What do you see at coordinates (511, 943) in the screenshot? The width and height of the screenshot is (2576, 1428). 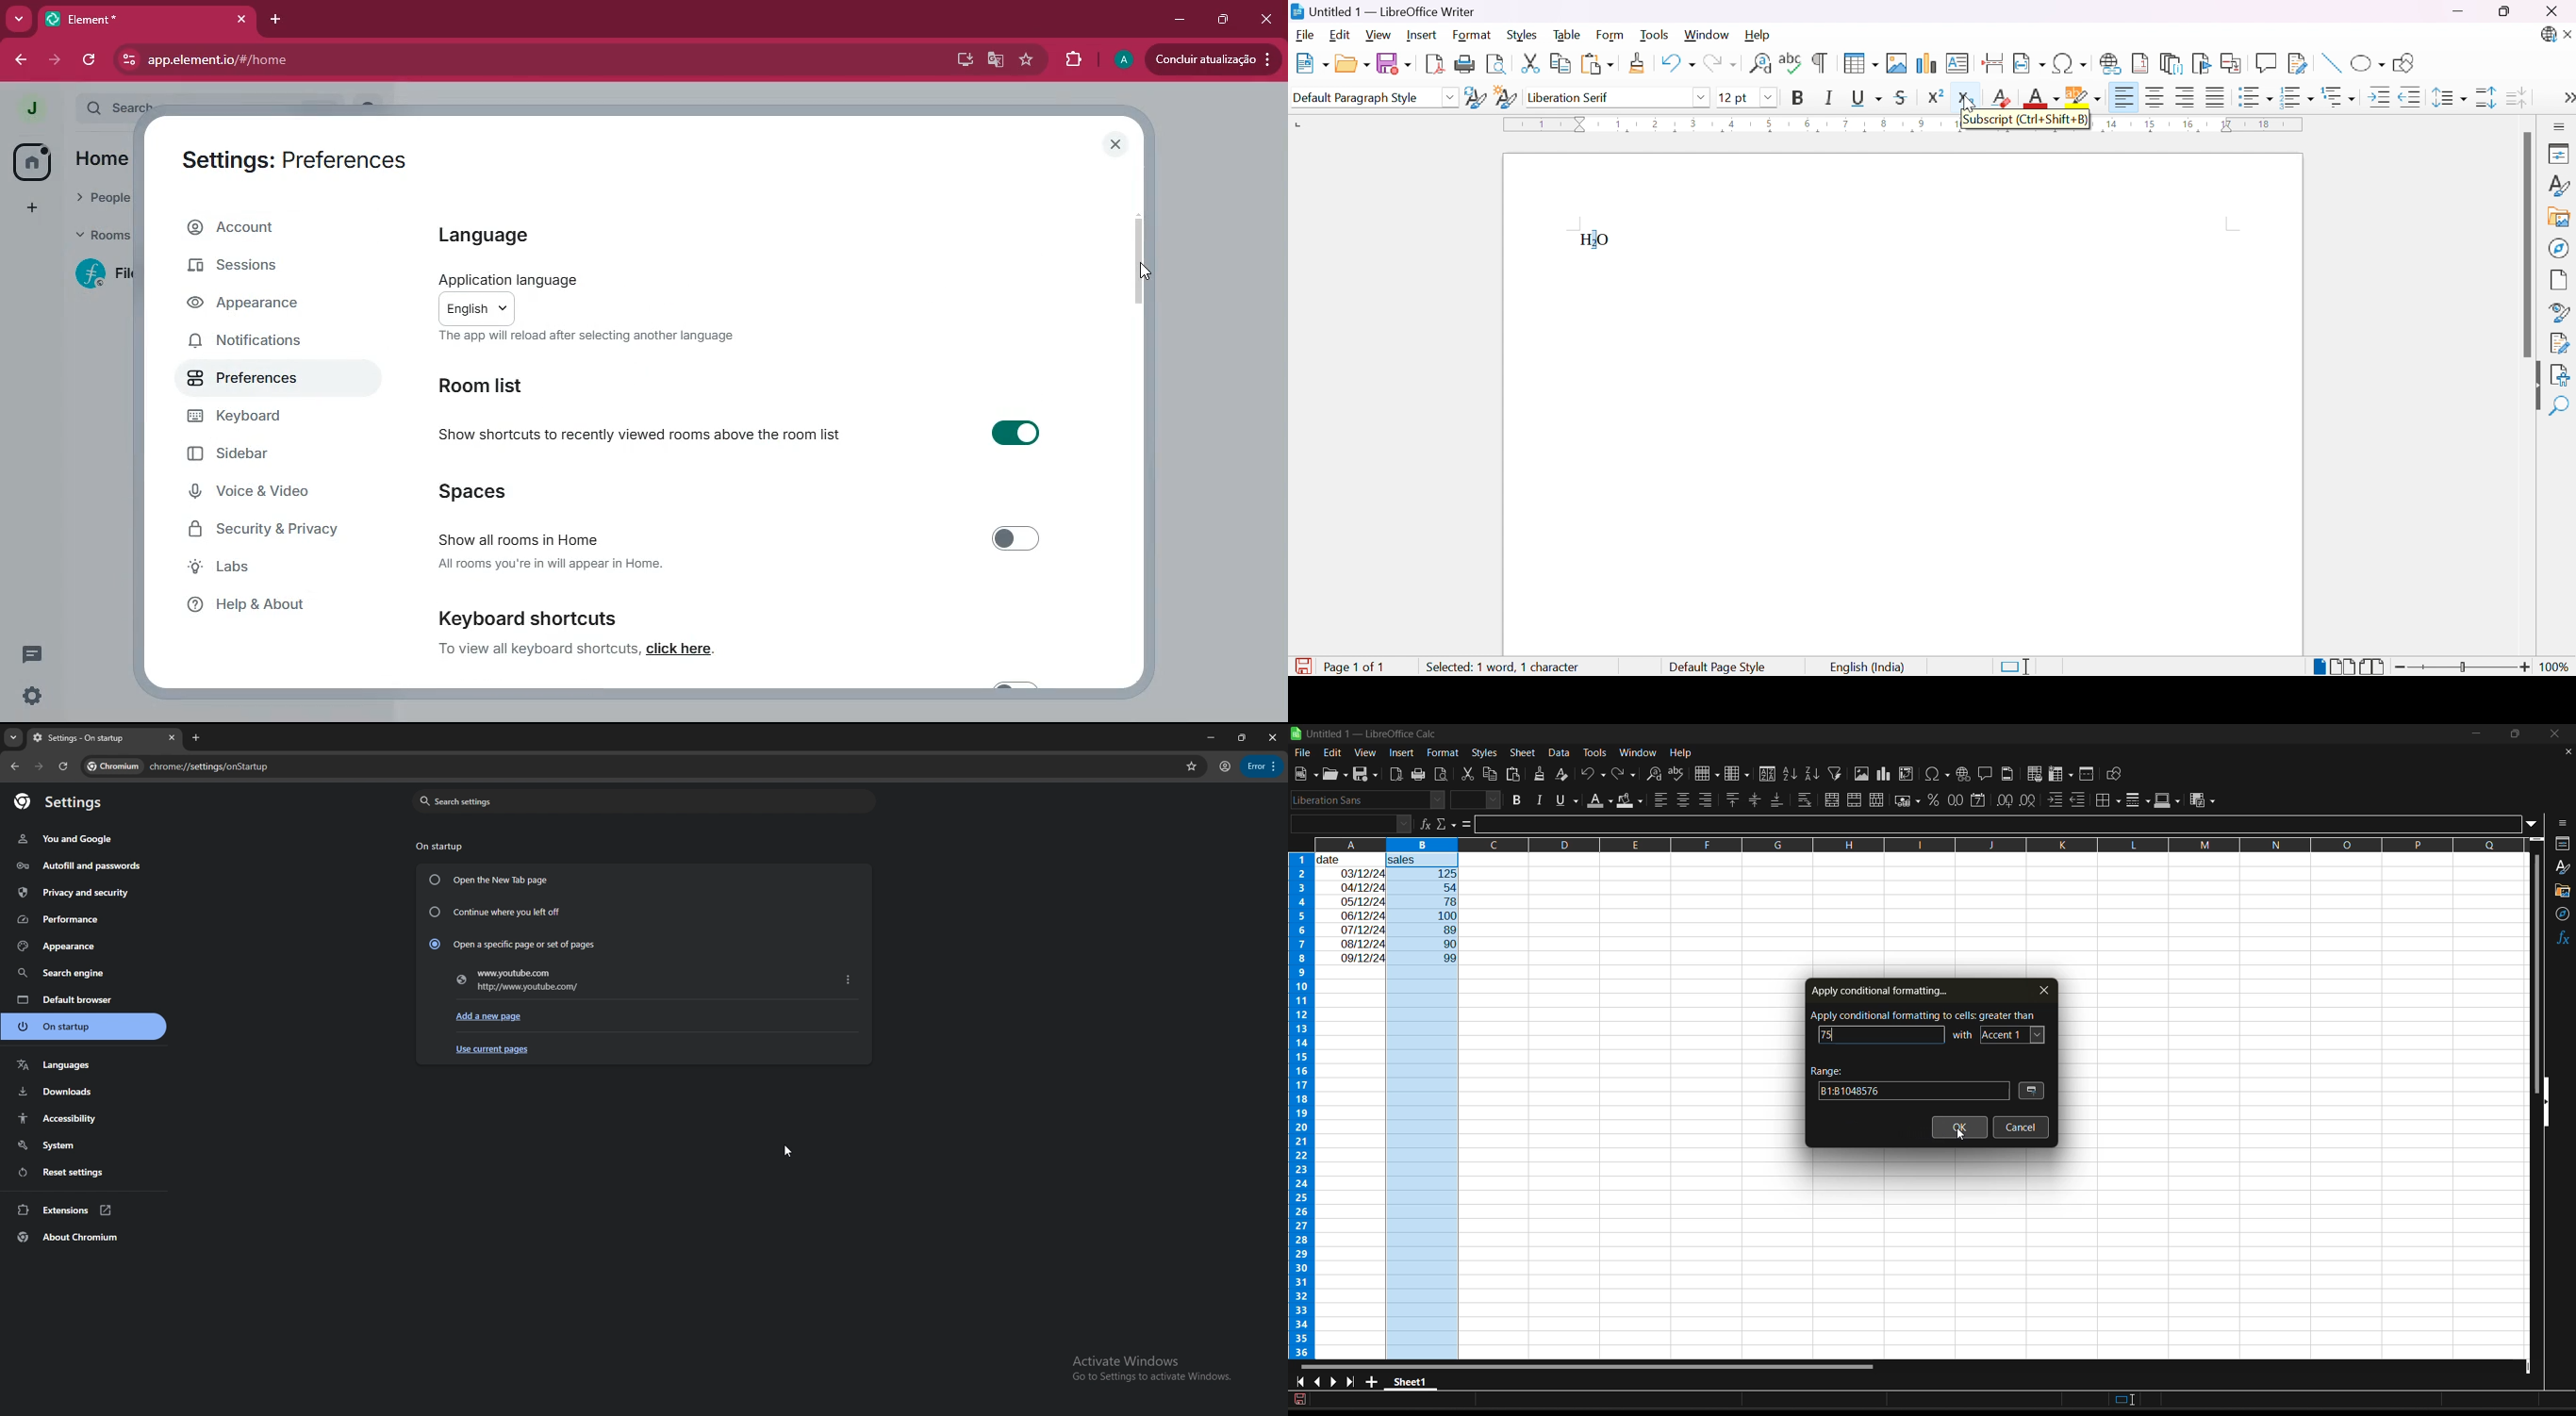 I see `open a specific page or set of pages` at bounding box center [511, 943].